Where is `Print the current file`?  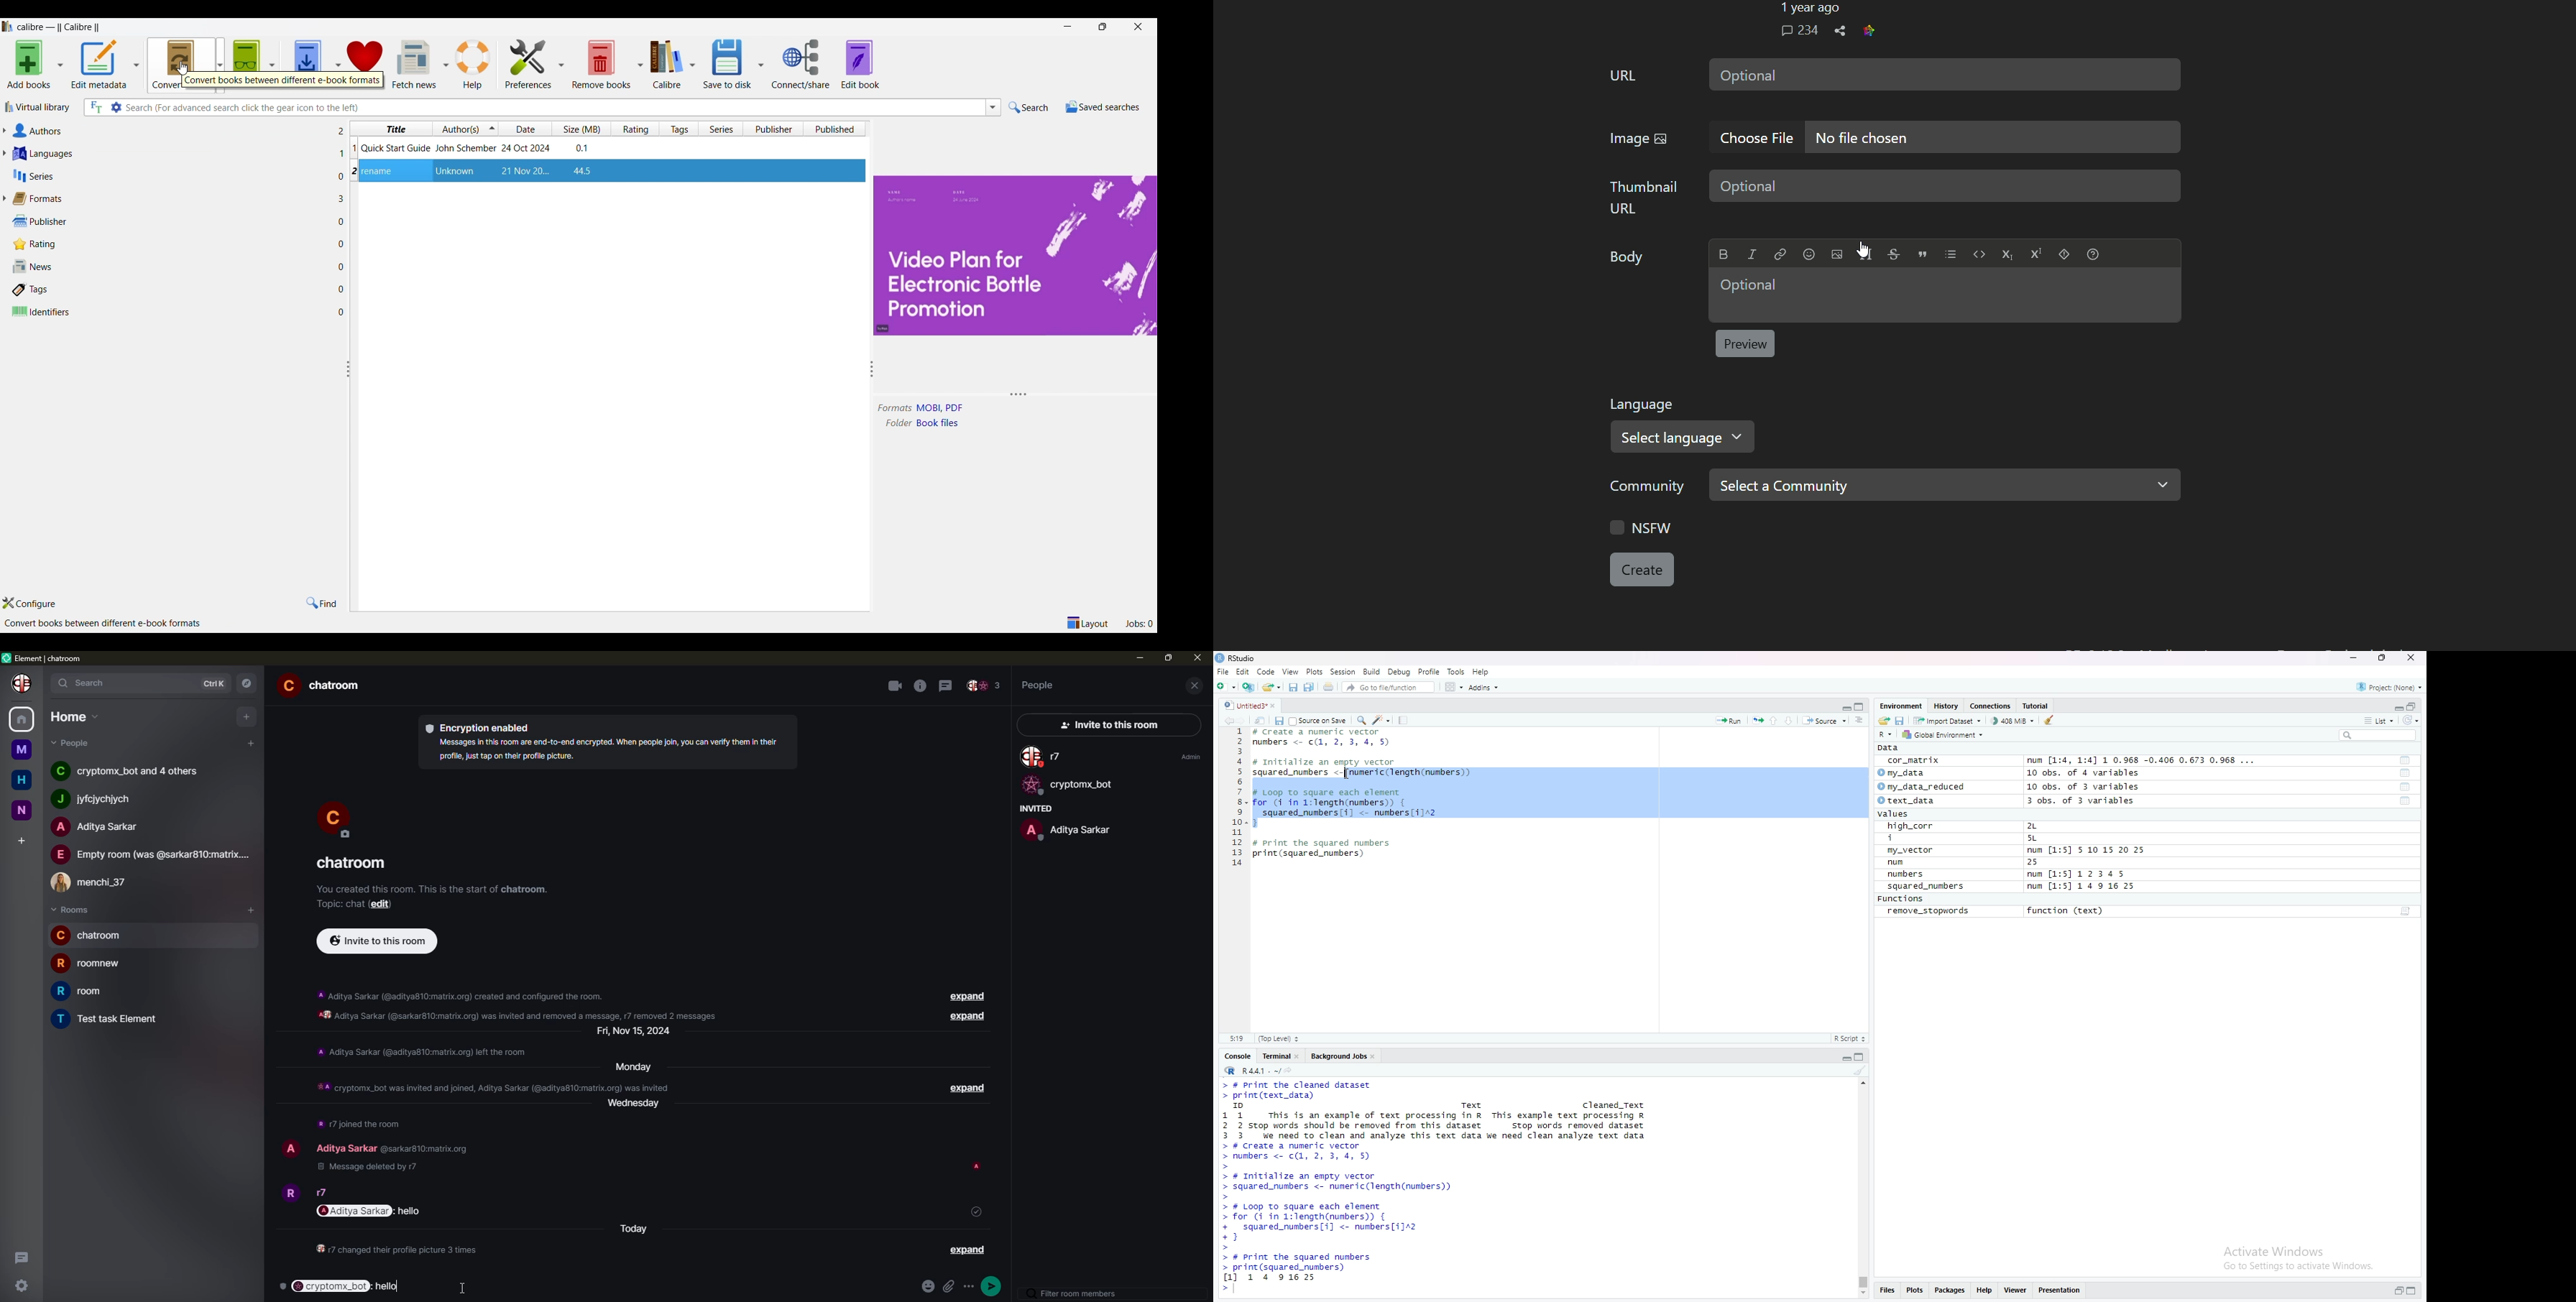 Print the current file is located at coordinates (1327, 686).